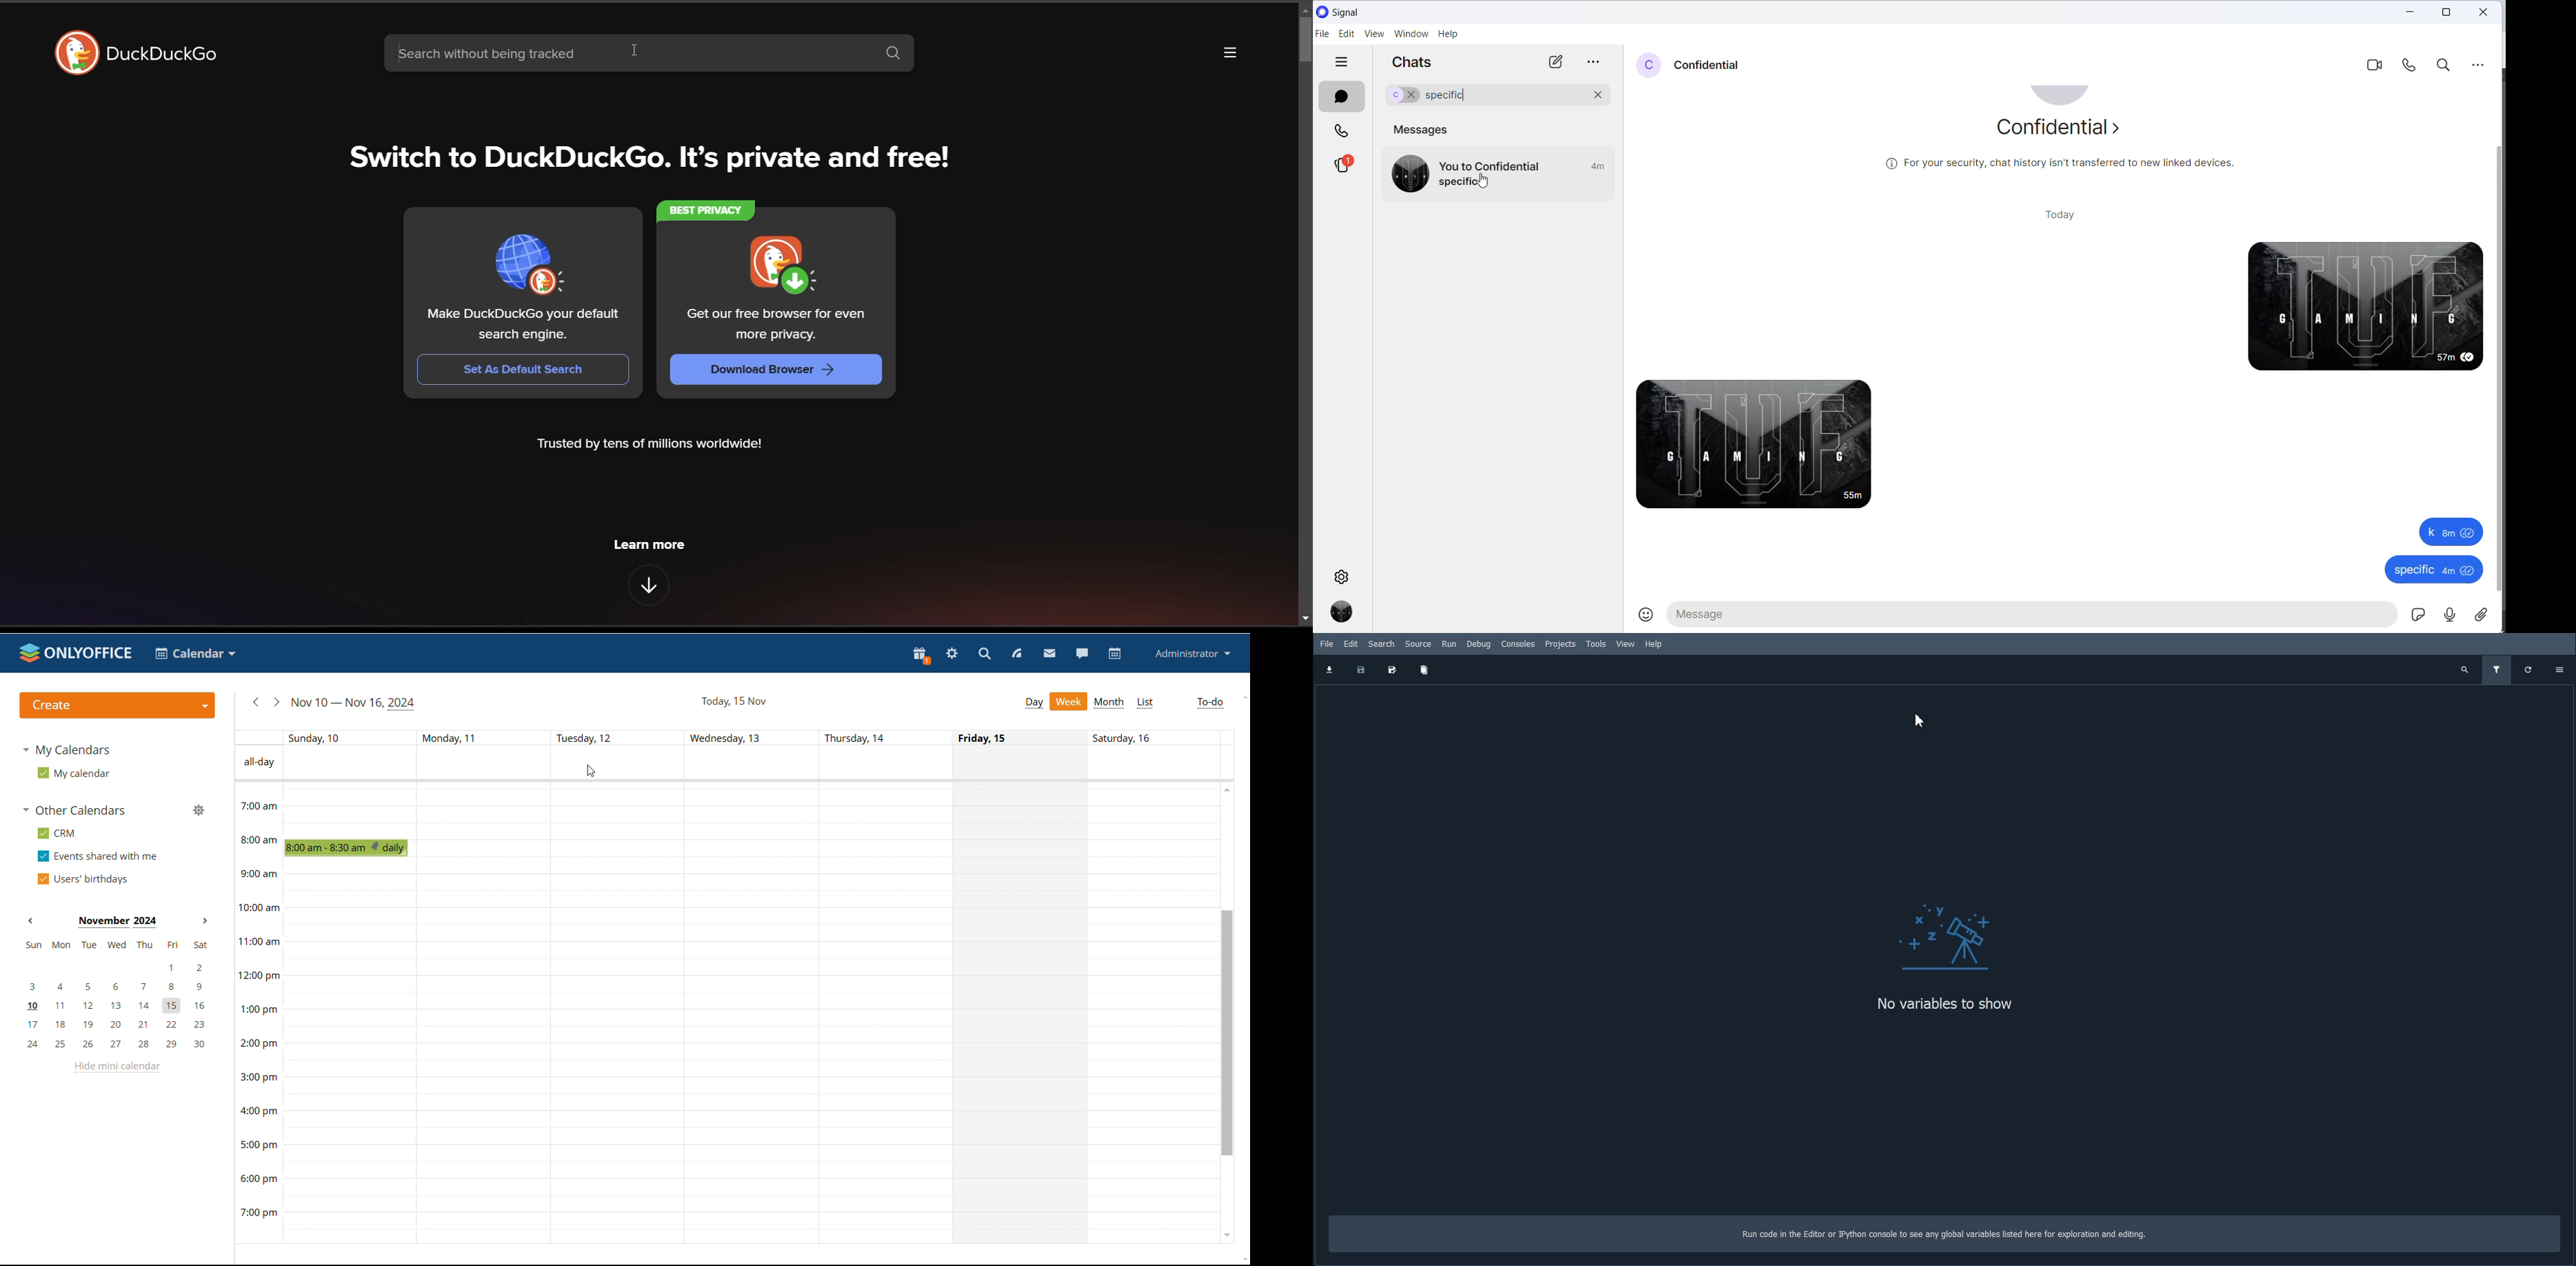 The image size is (2576, 1288). Describe the element at coordinates (1300, 42) in the screenshot. I see `vertical scroll bar` at that location.